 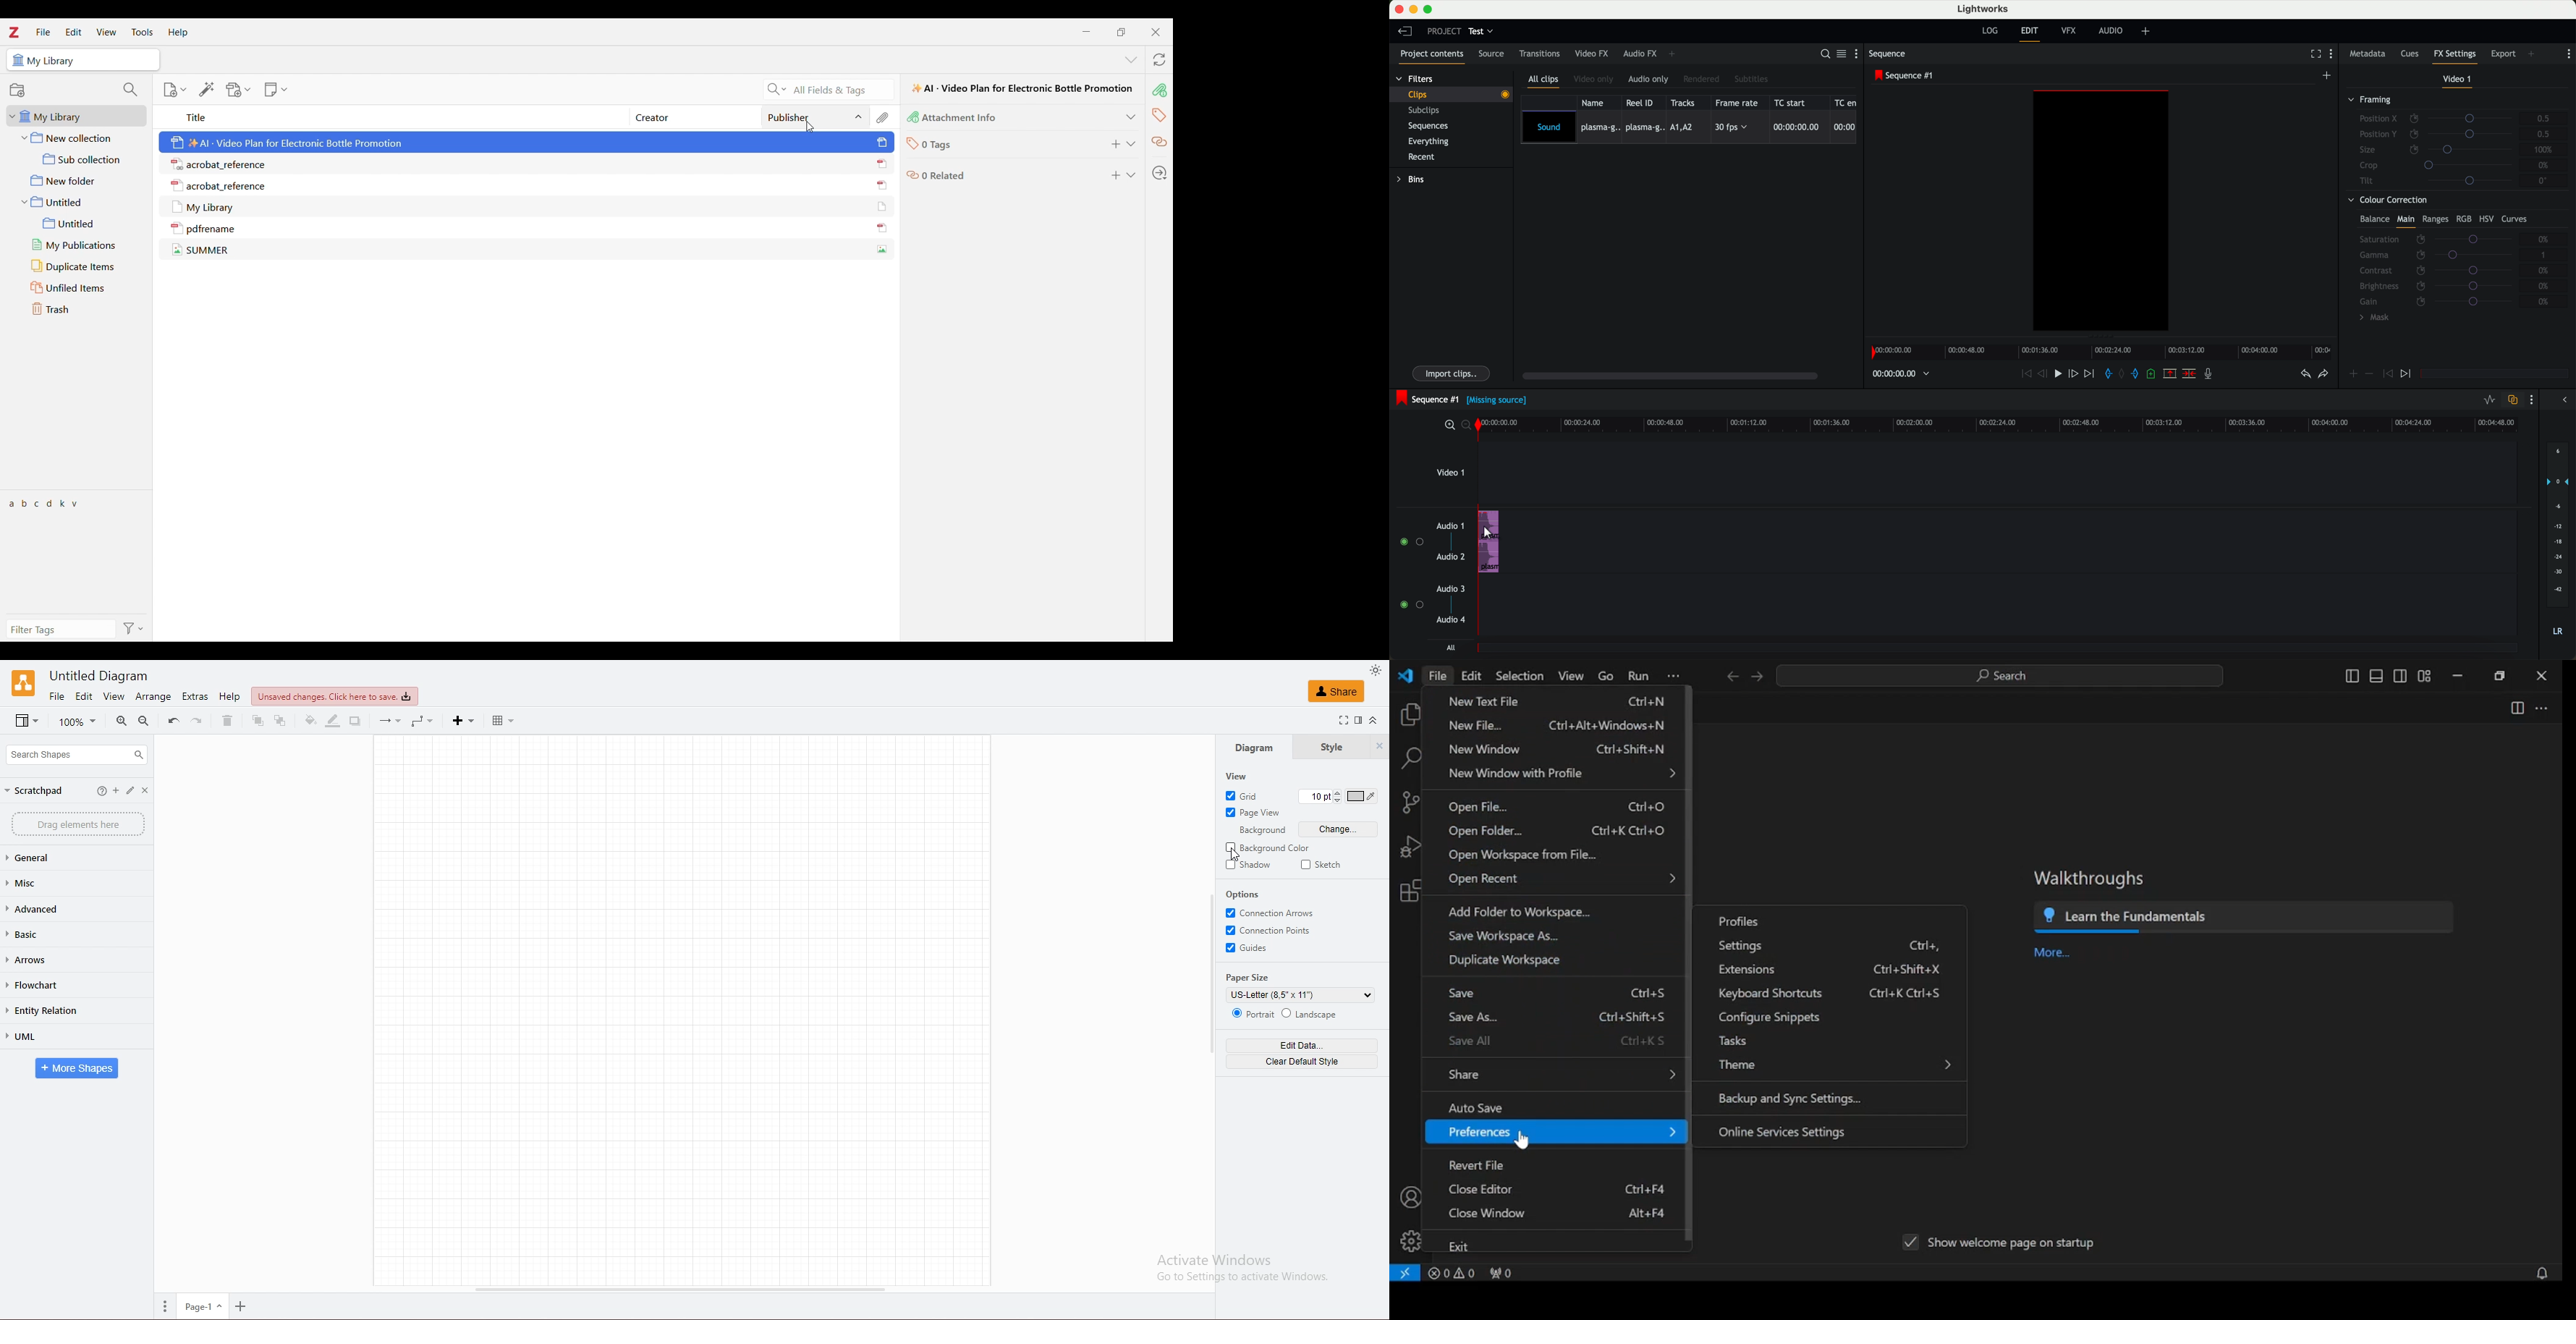 I want to click on clear all marks, so click(x=2123, y=375).